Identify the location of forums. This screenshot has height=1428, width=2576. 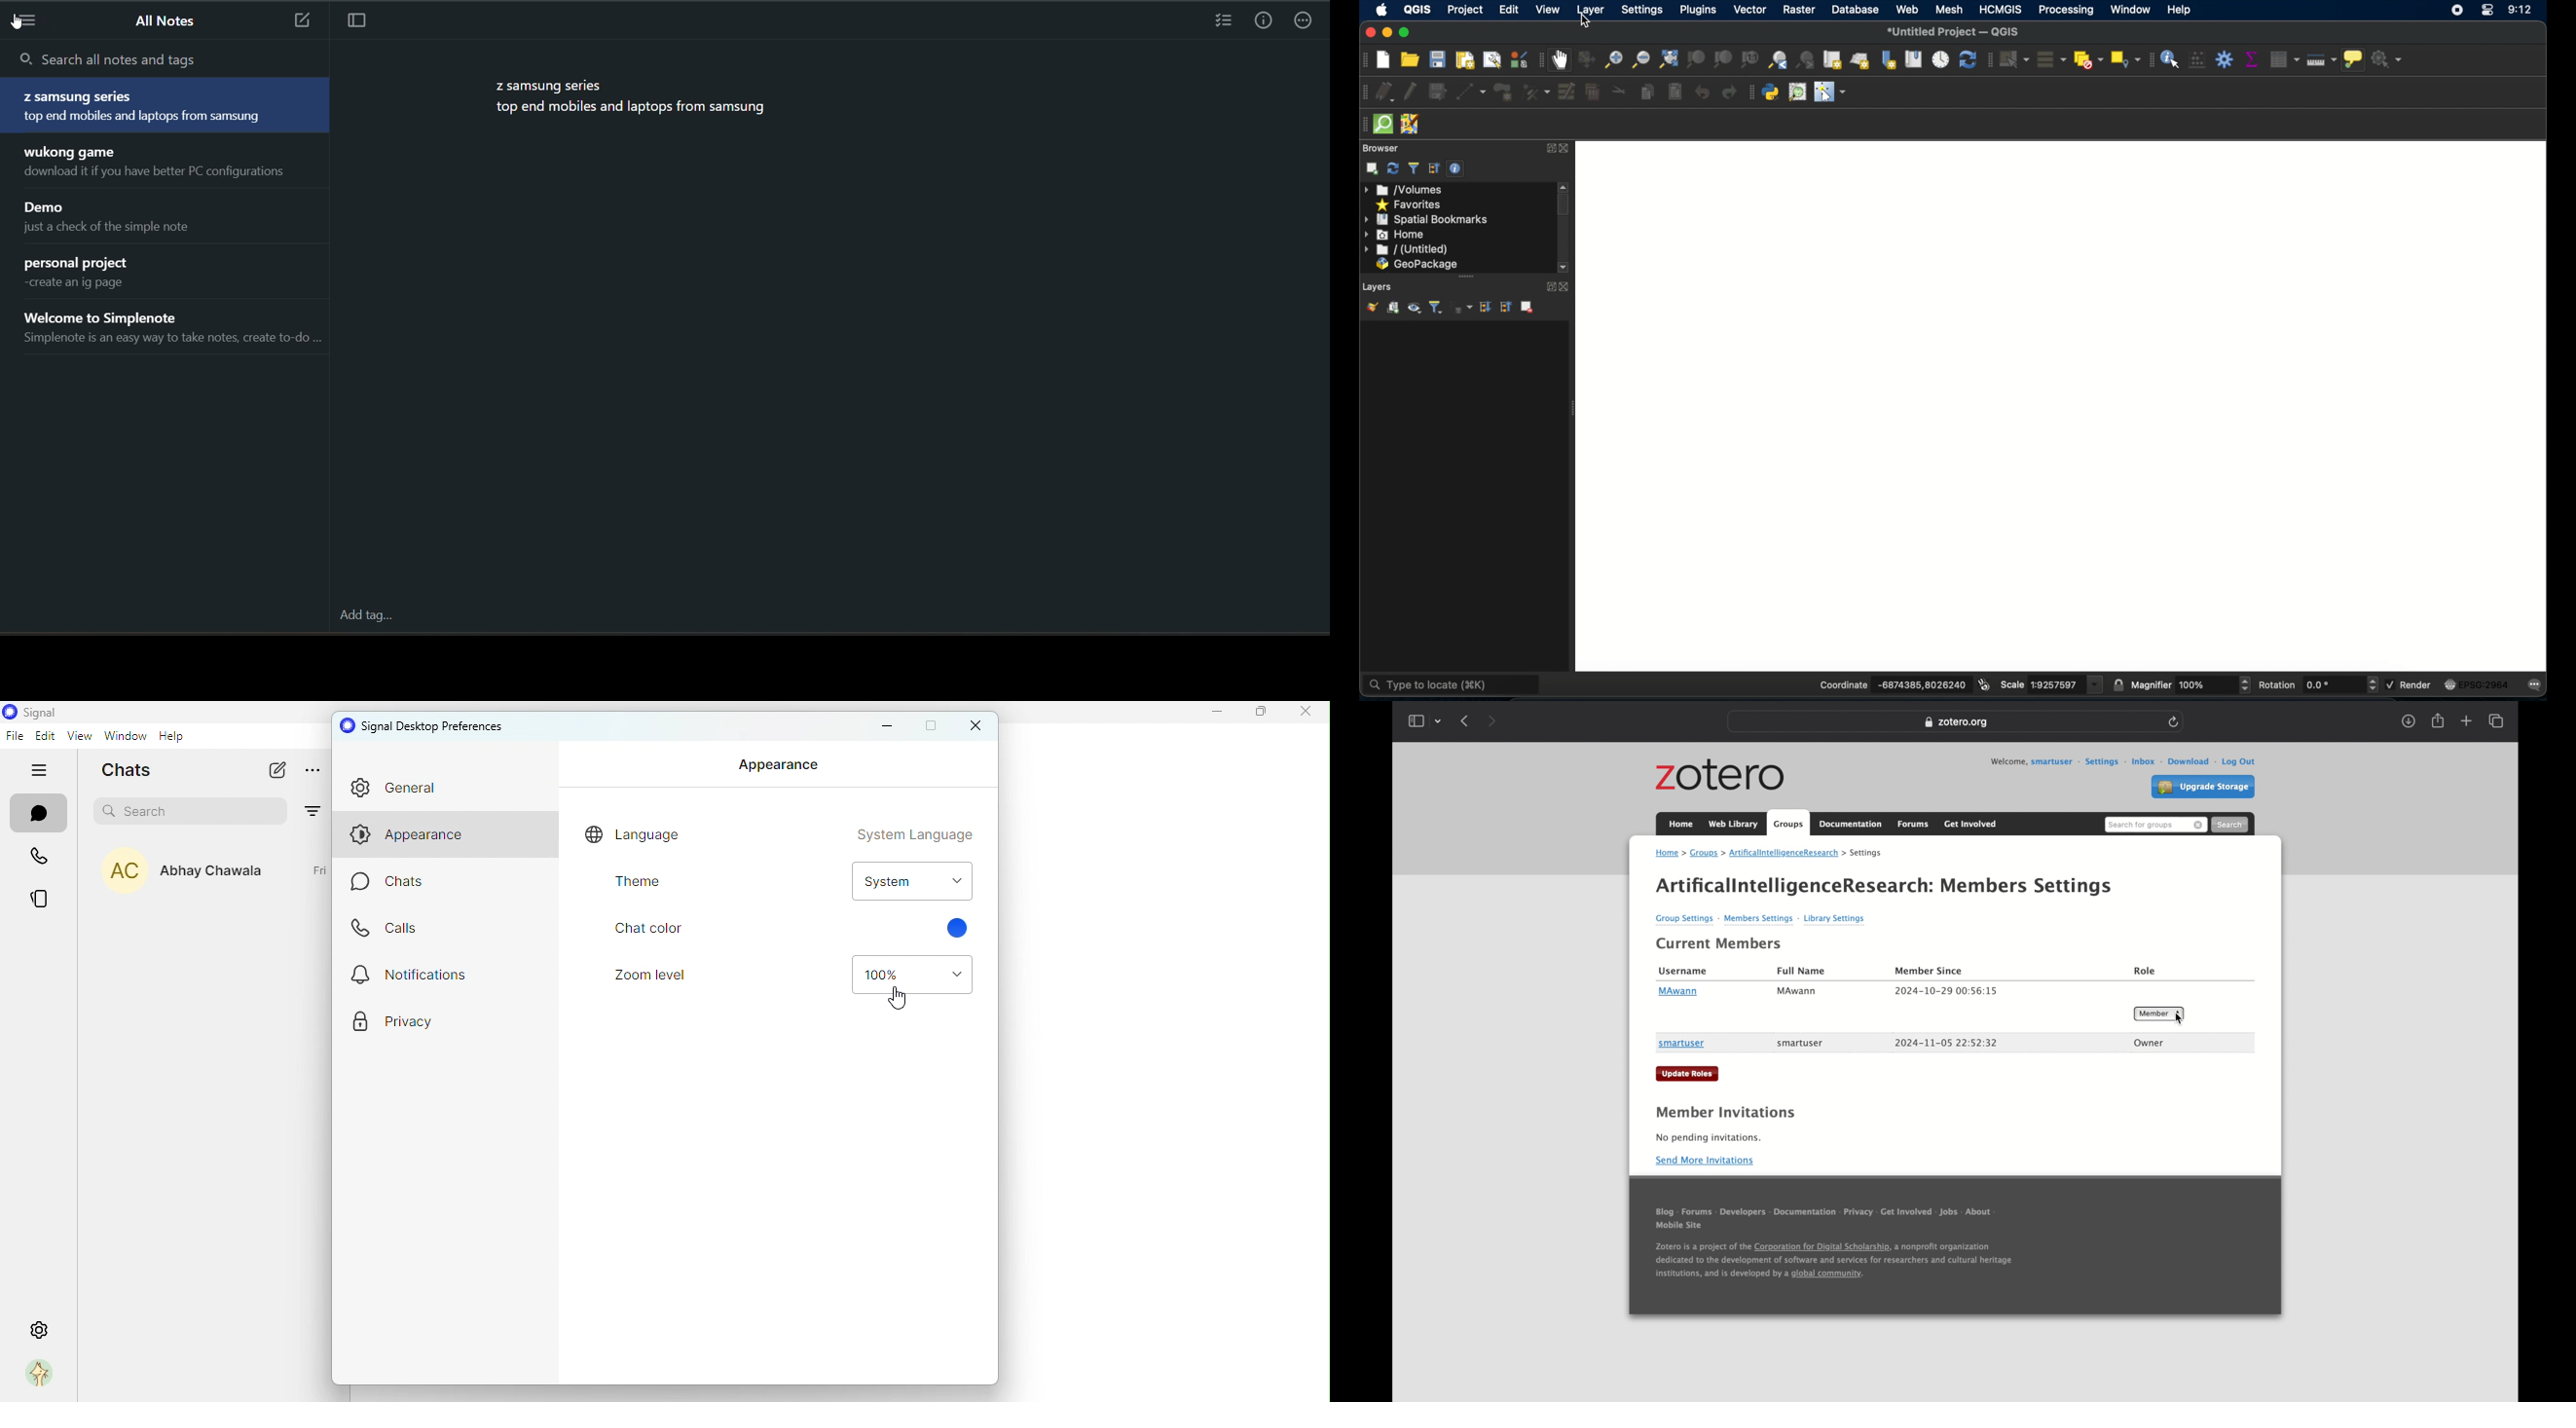
(1697, 1214).